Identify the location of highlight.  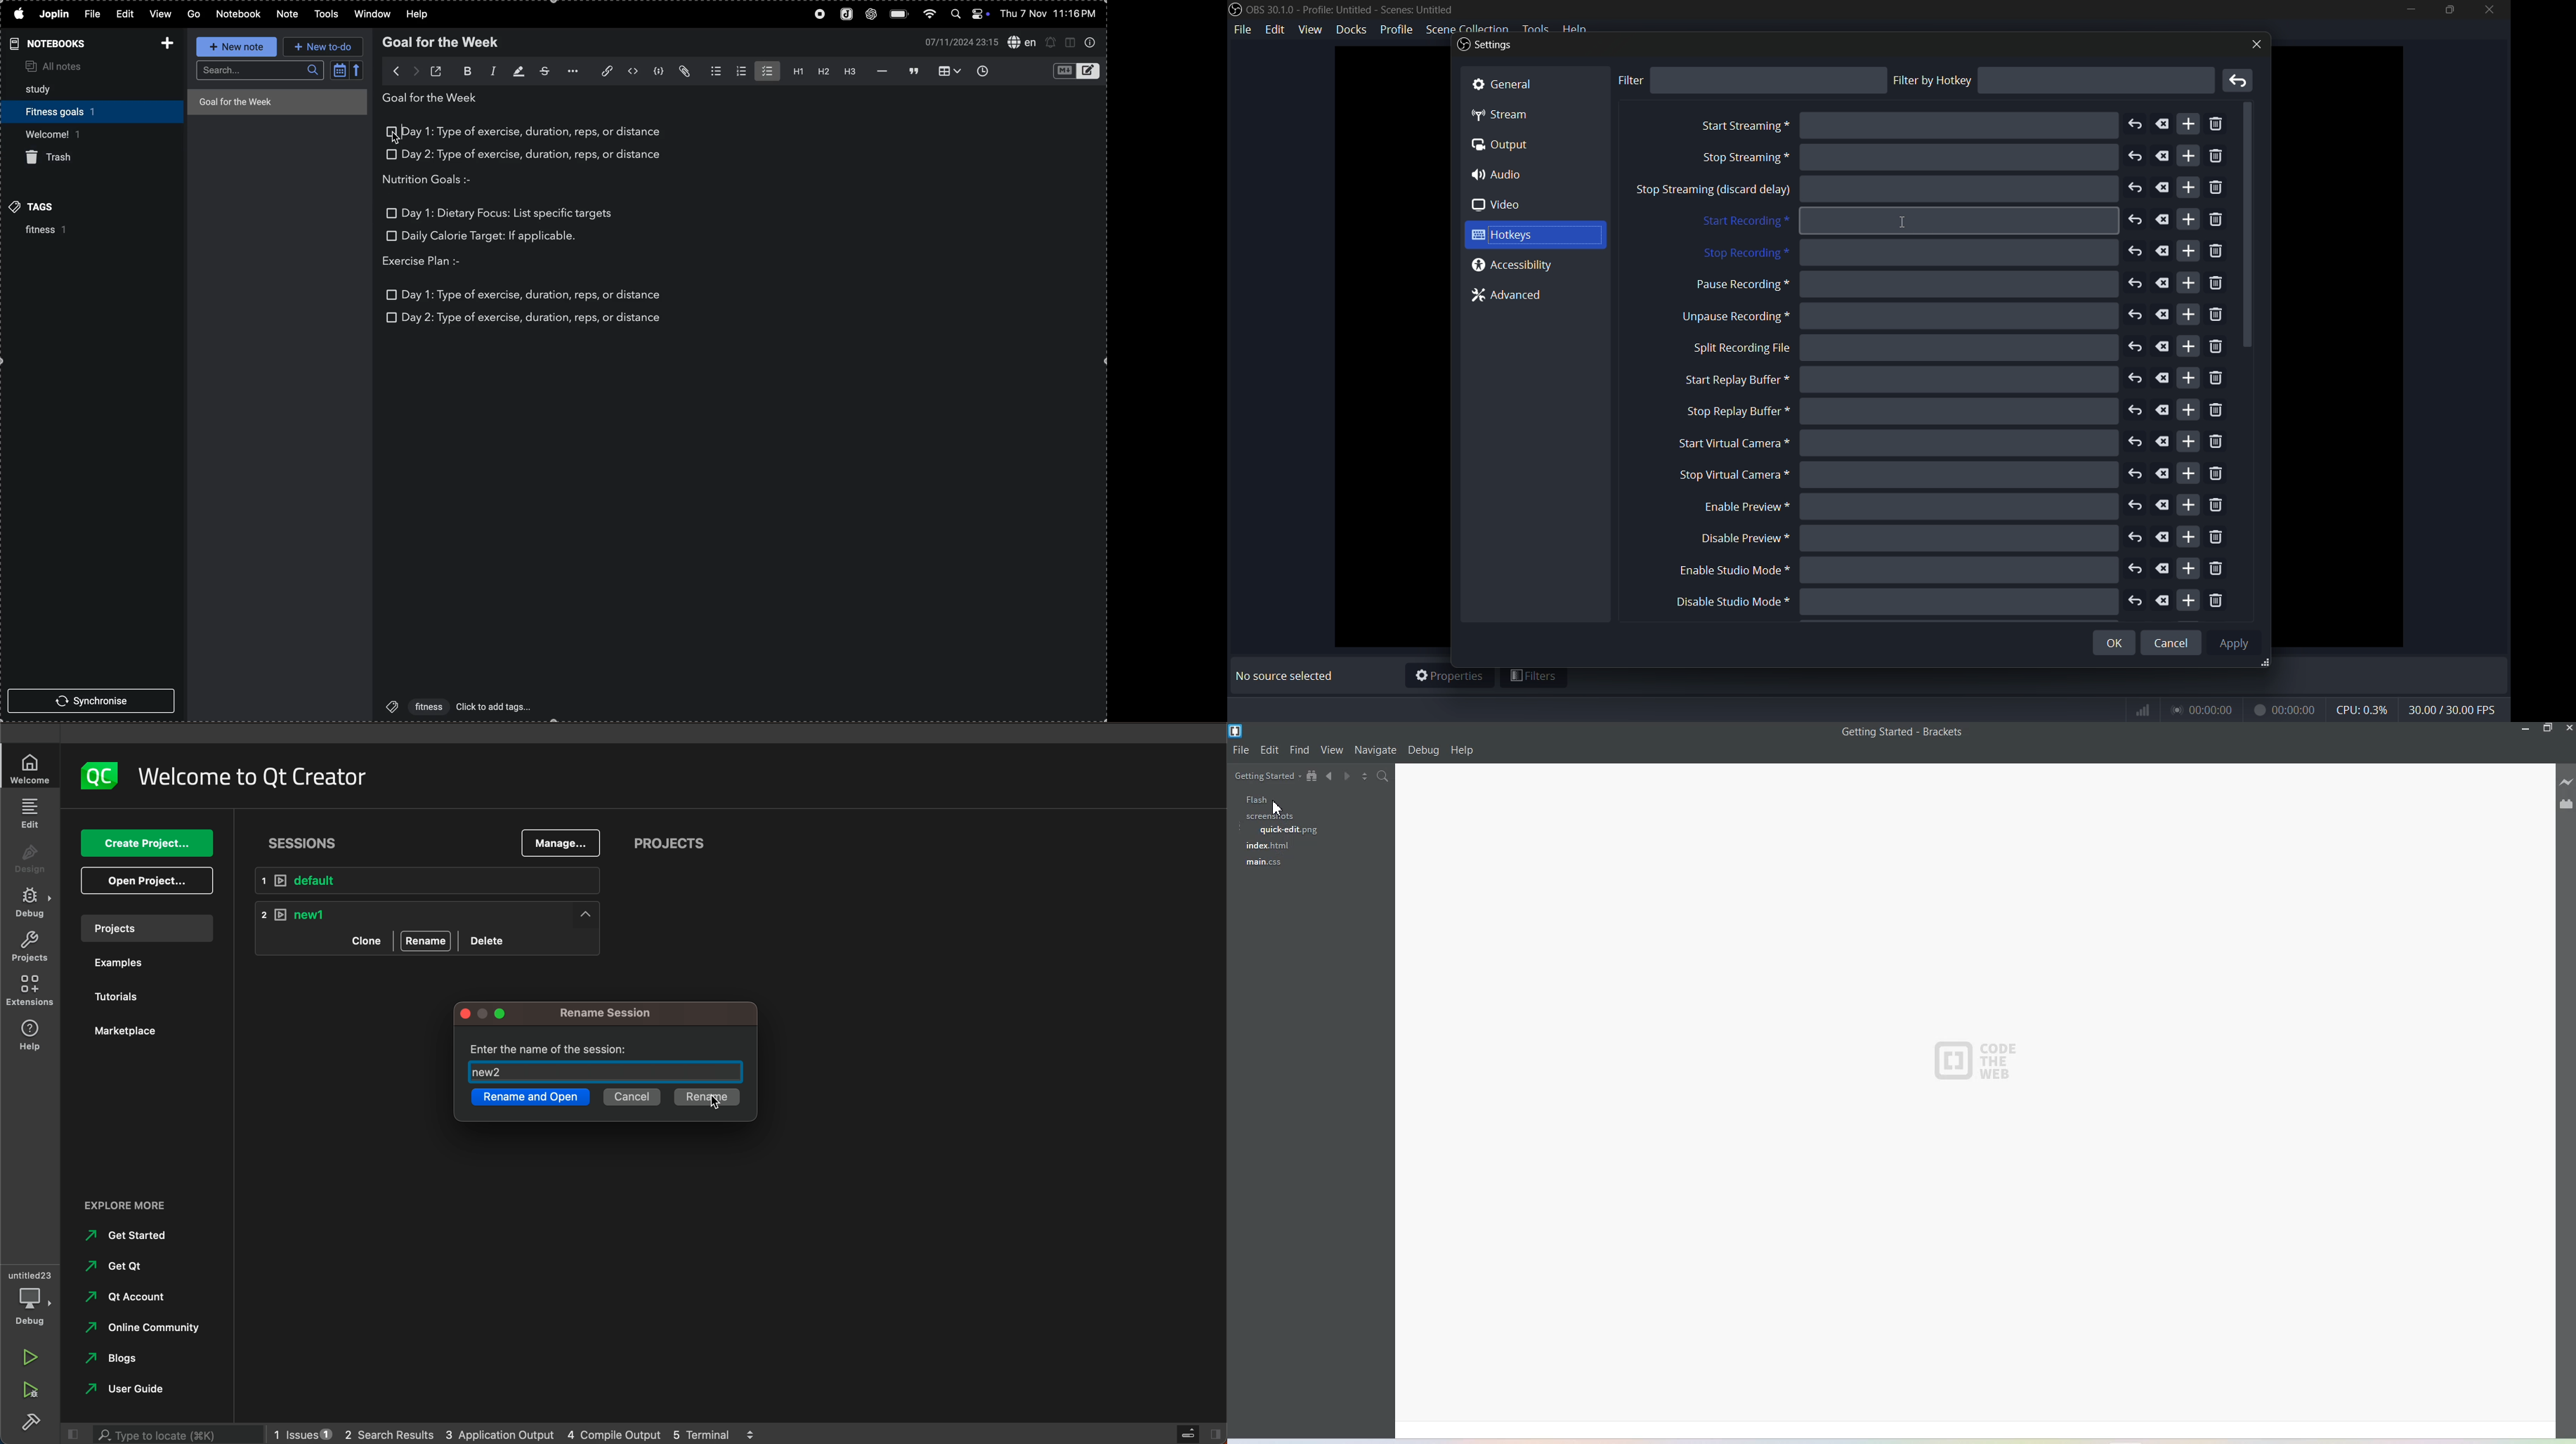
(514, 72).